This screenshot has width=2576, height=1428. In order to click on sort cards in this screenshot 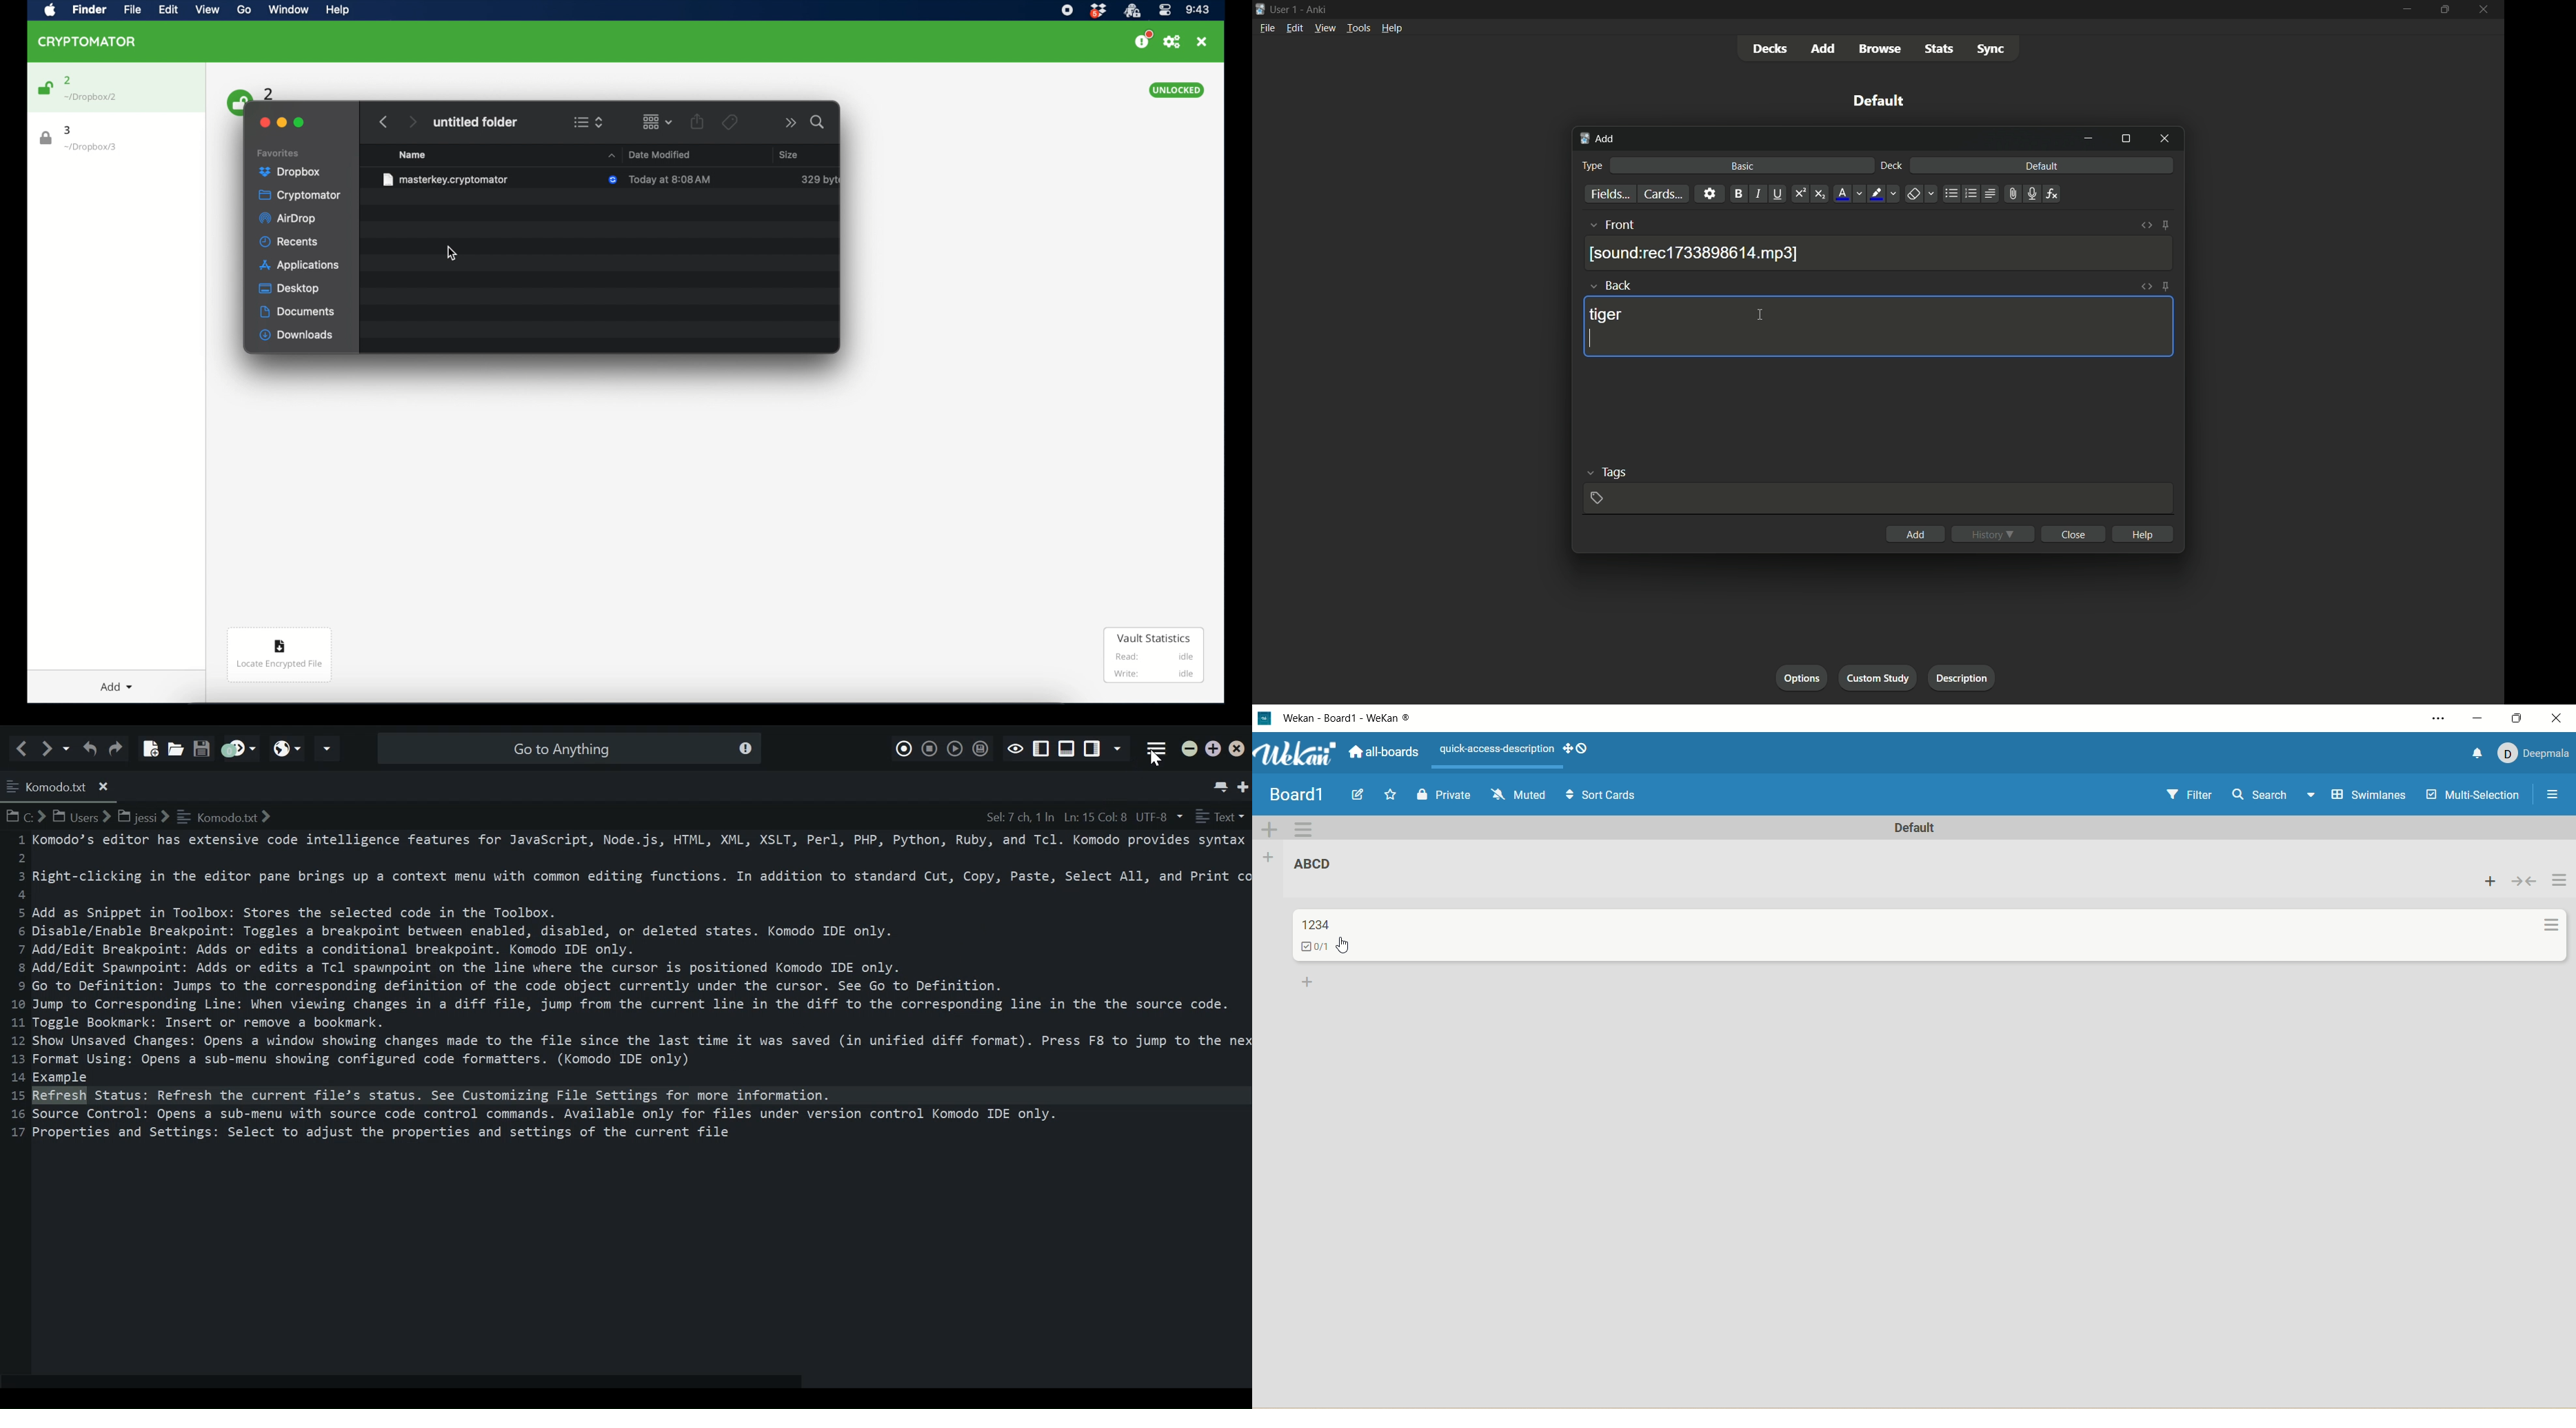, I will do `click(1599, 795)`.